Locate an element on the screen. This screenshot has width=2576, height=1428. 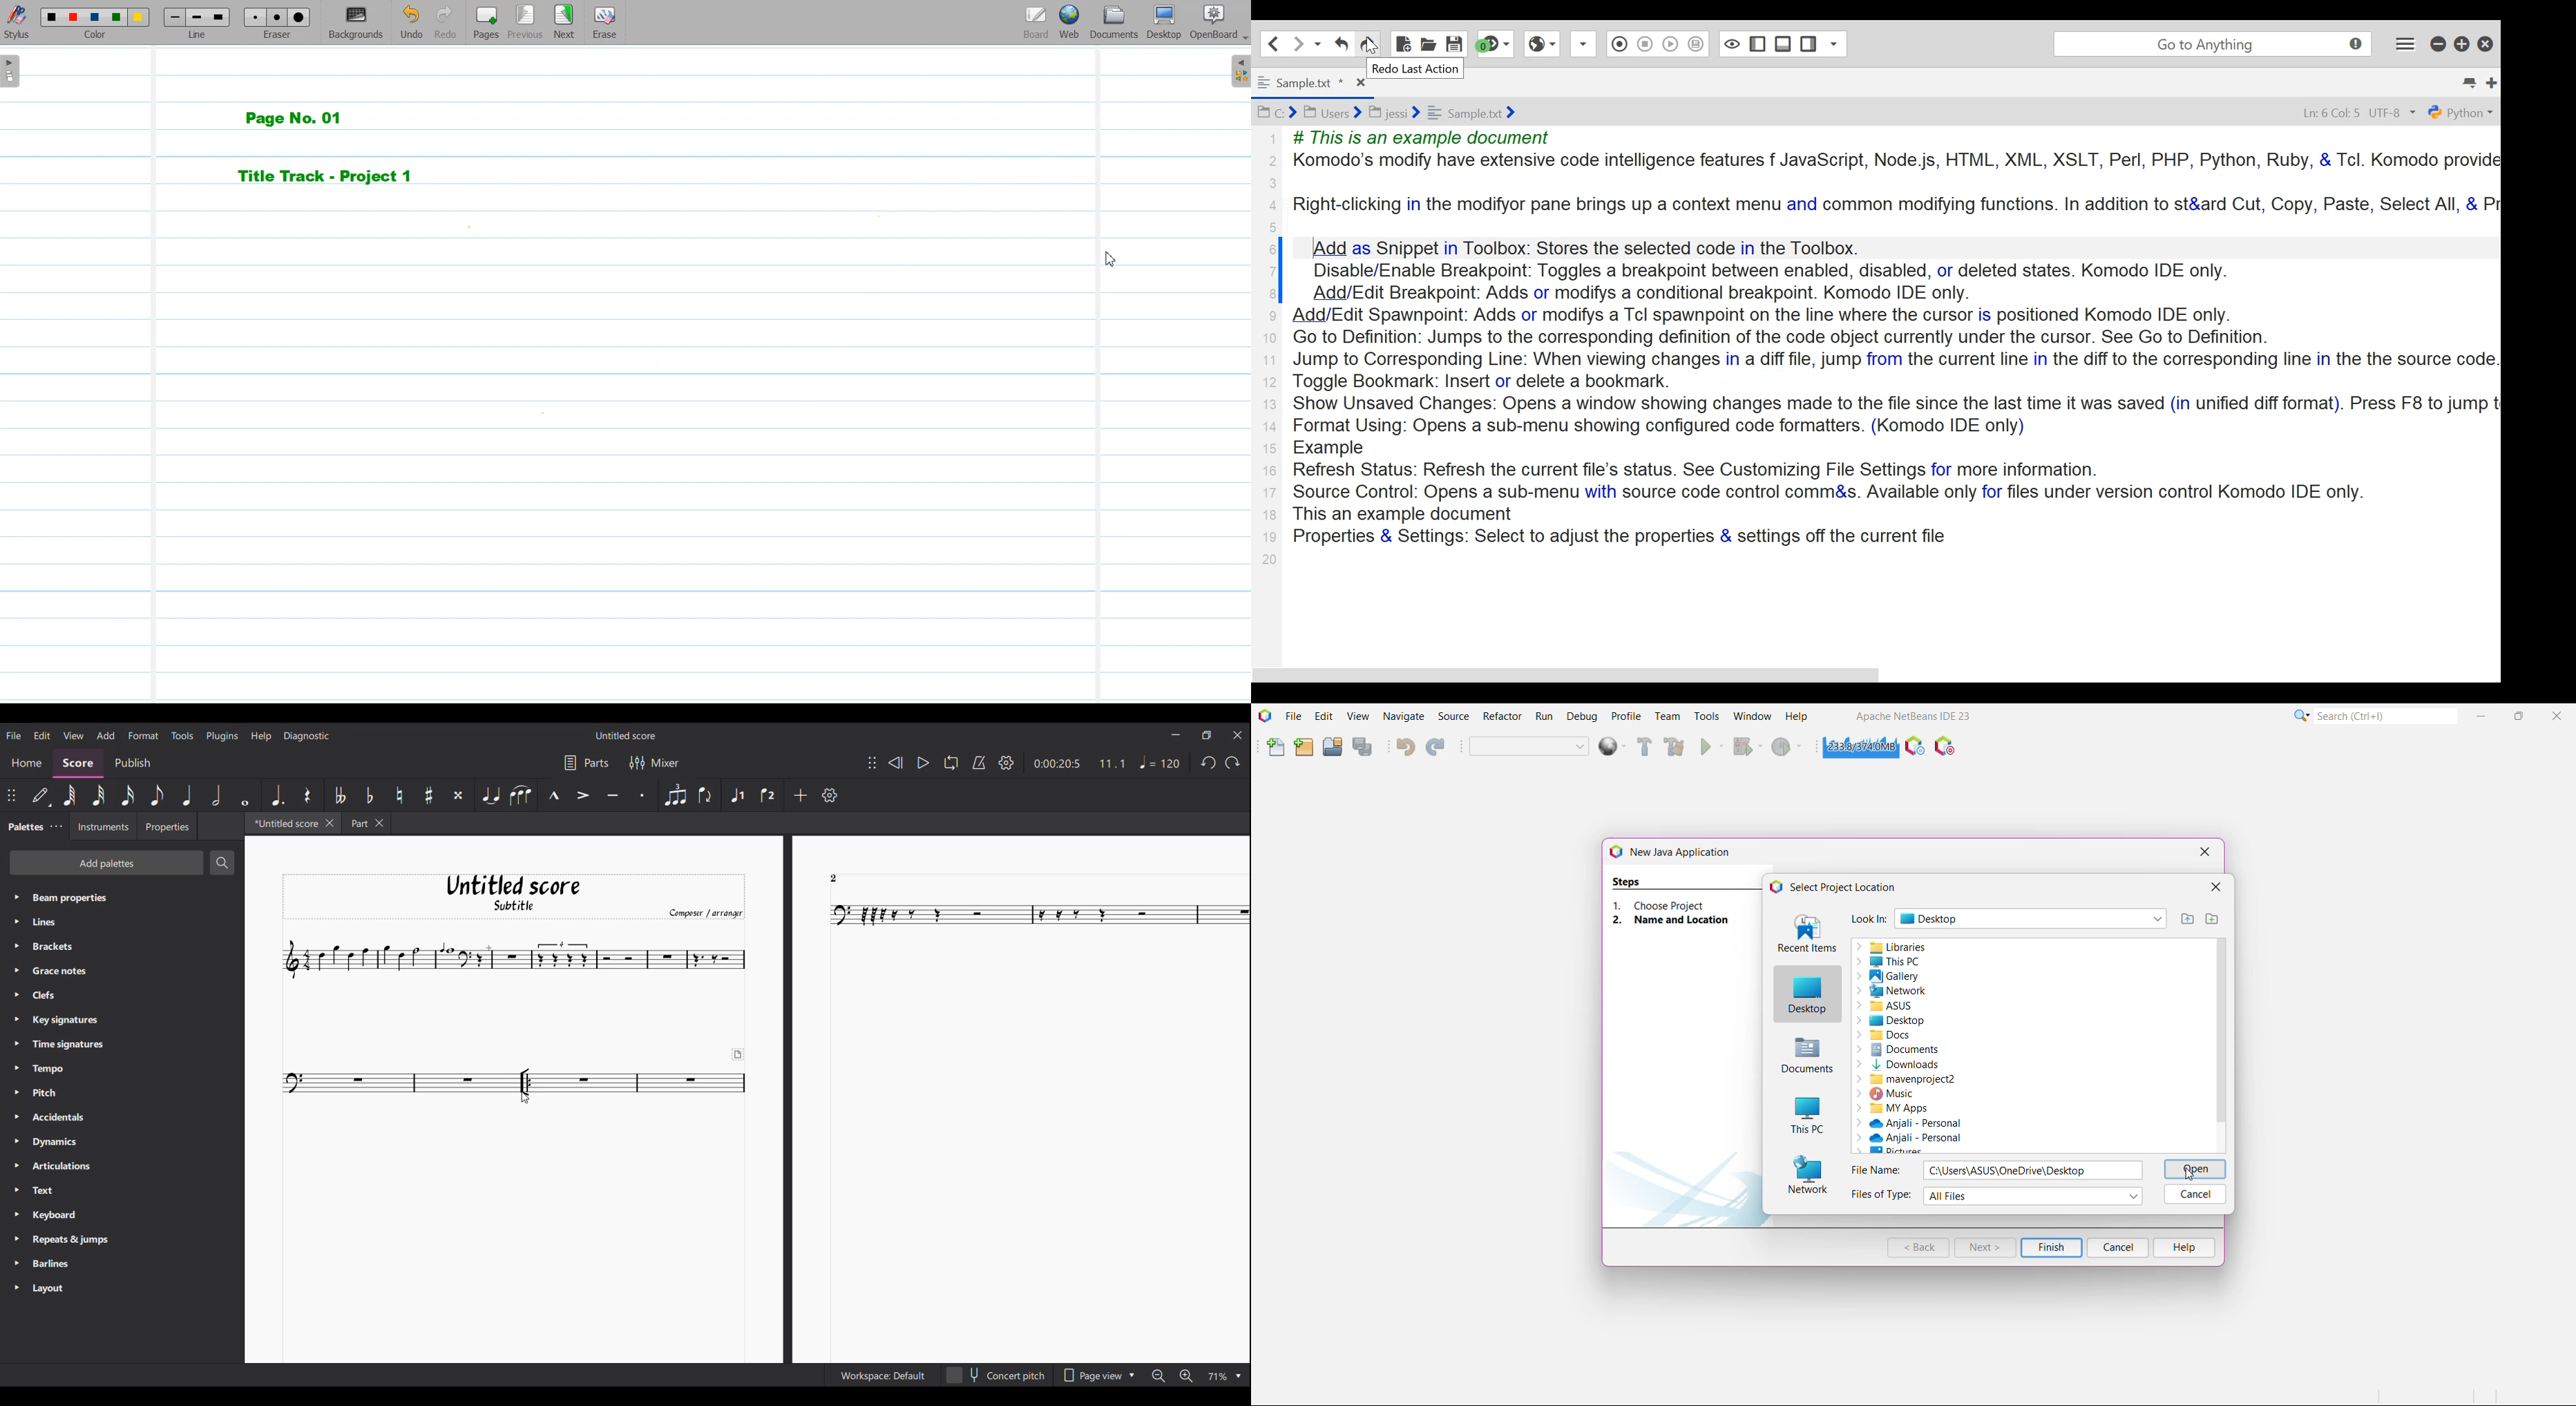
Add menu is located at coordinates (106, 735).